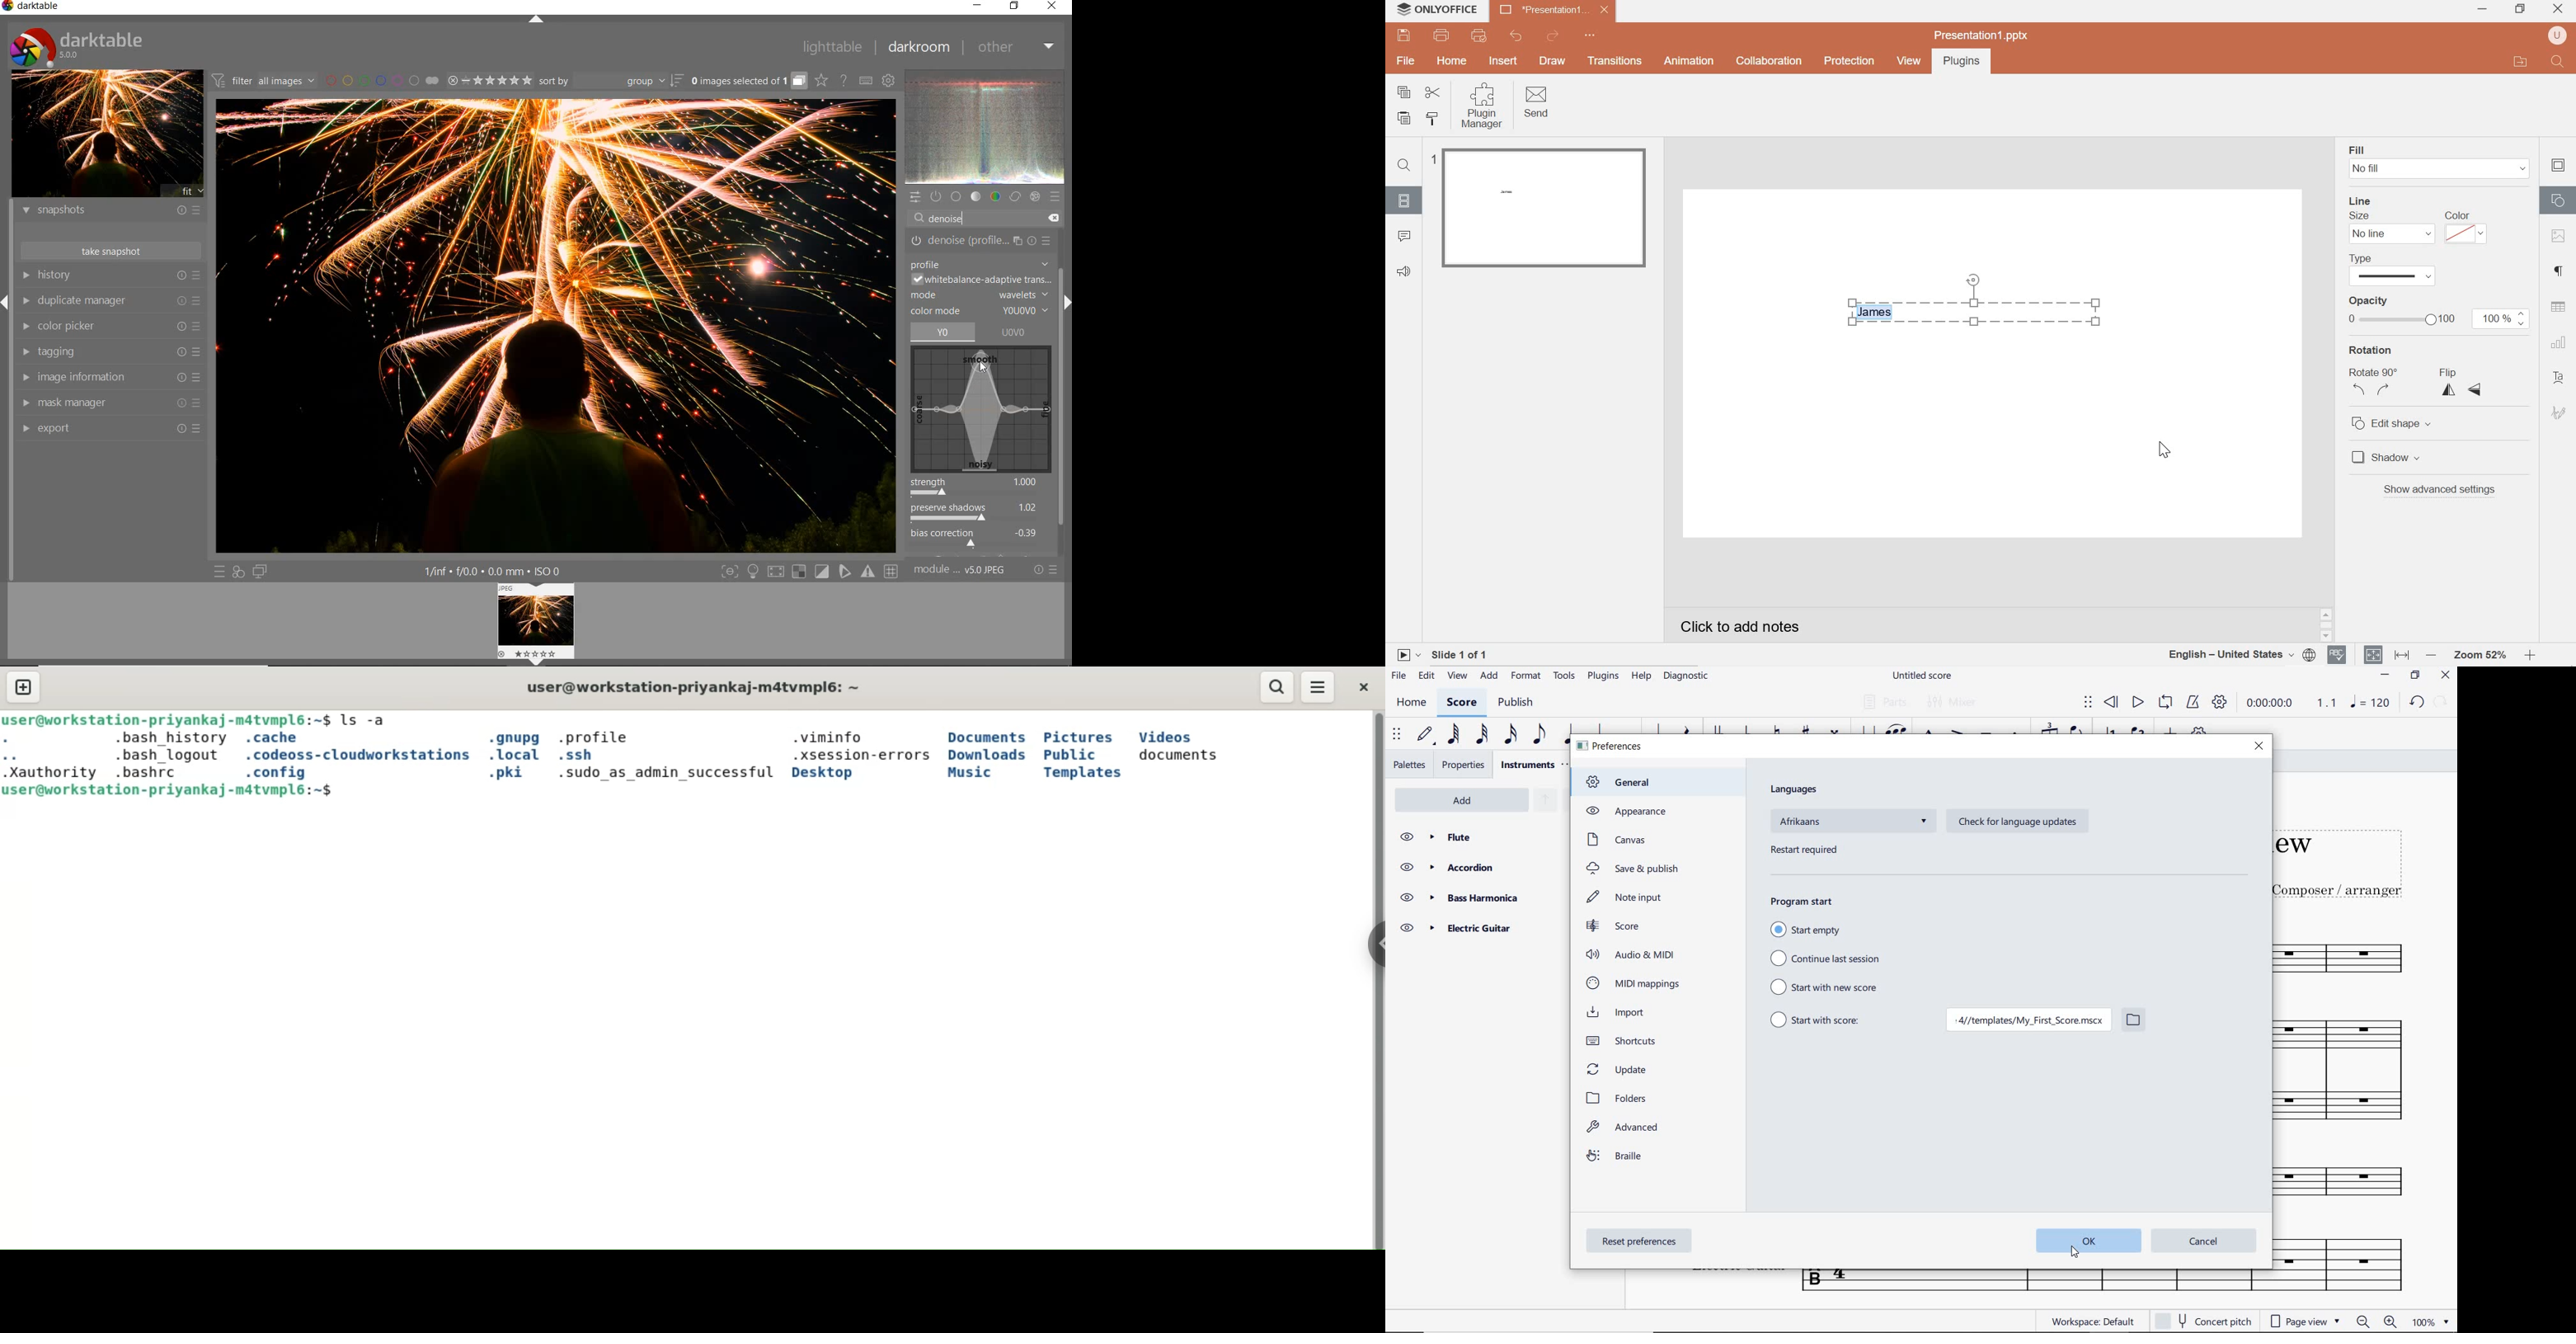 The height and width of the screenshot is (1344, 2576). Describe the element at coordinates (110, 427) in the screenshot. I see `export` at that location.